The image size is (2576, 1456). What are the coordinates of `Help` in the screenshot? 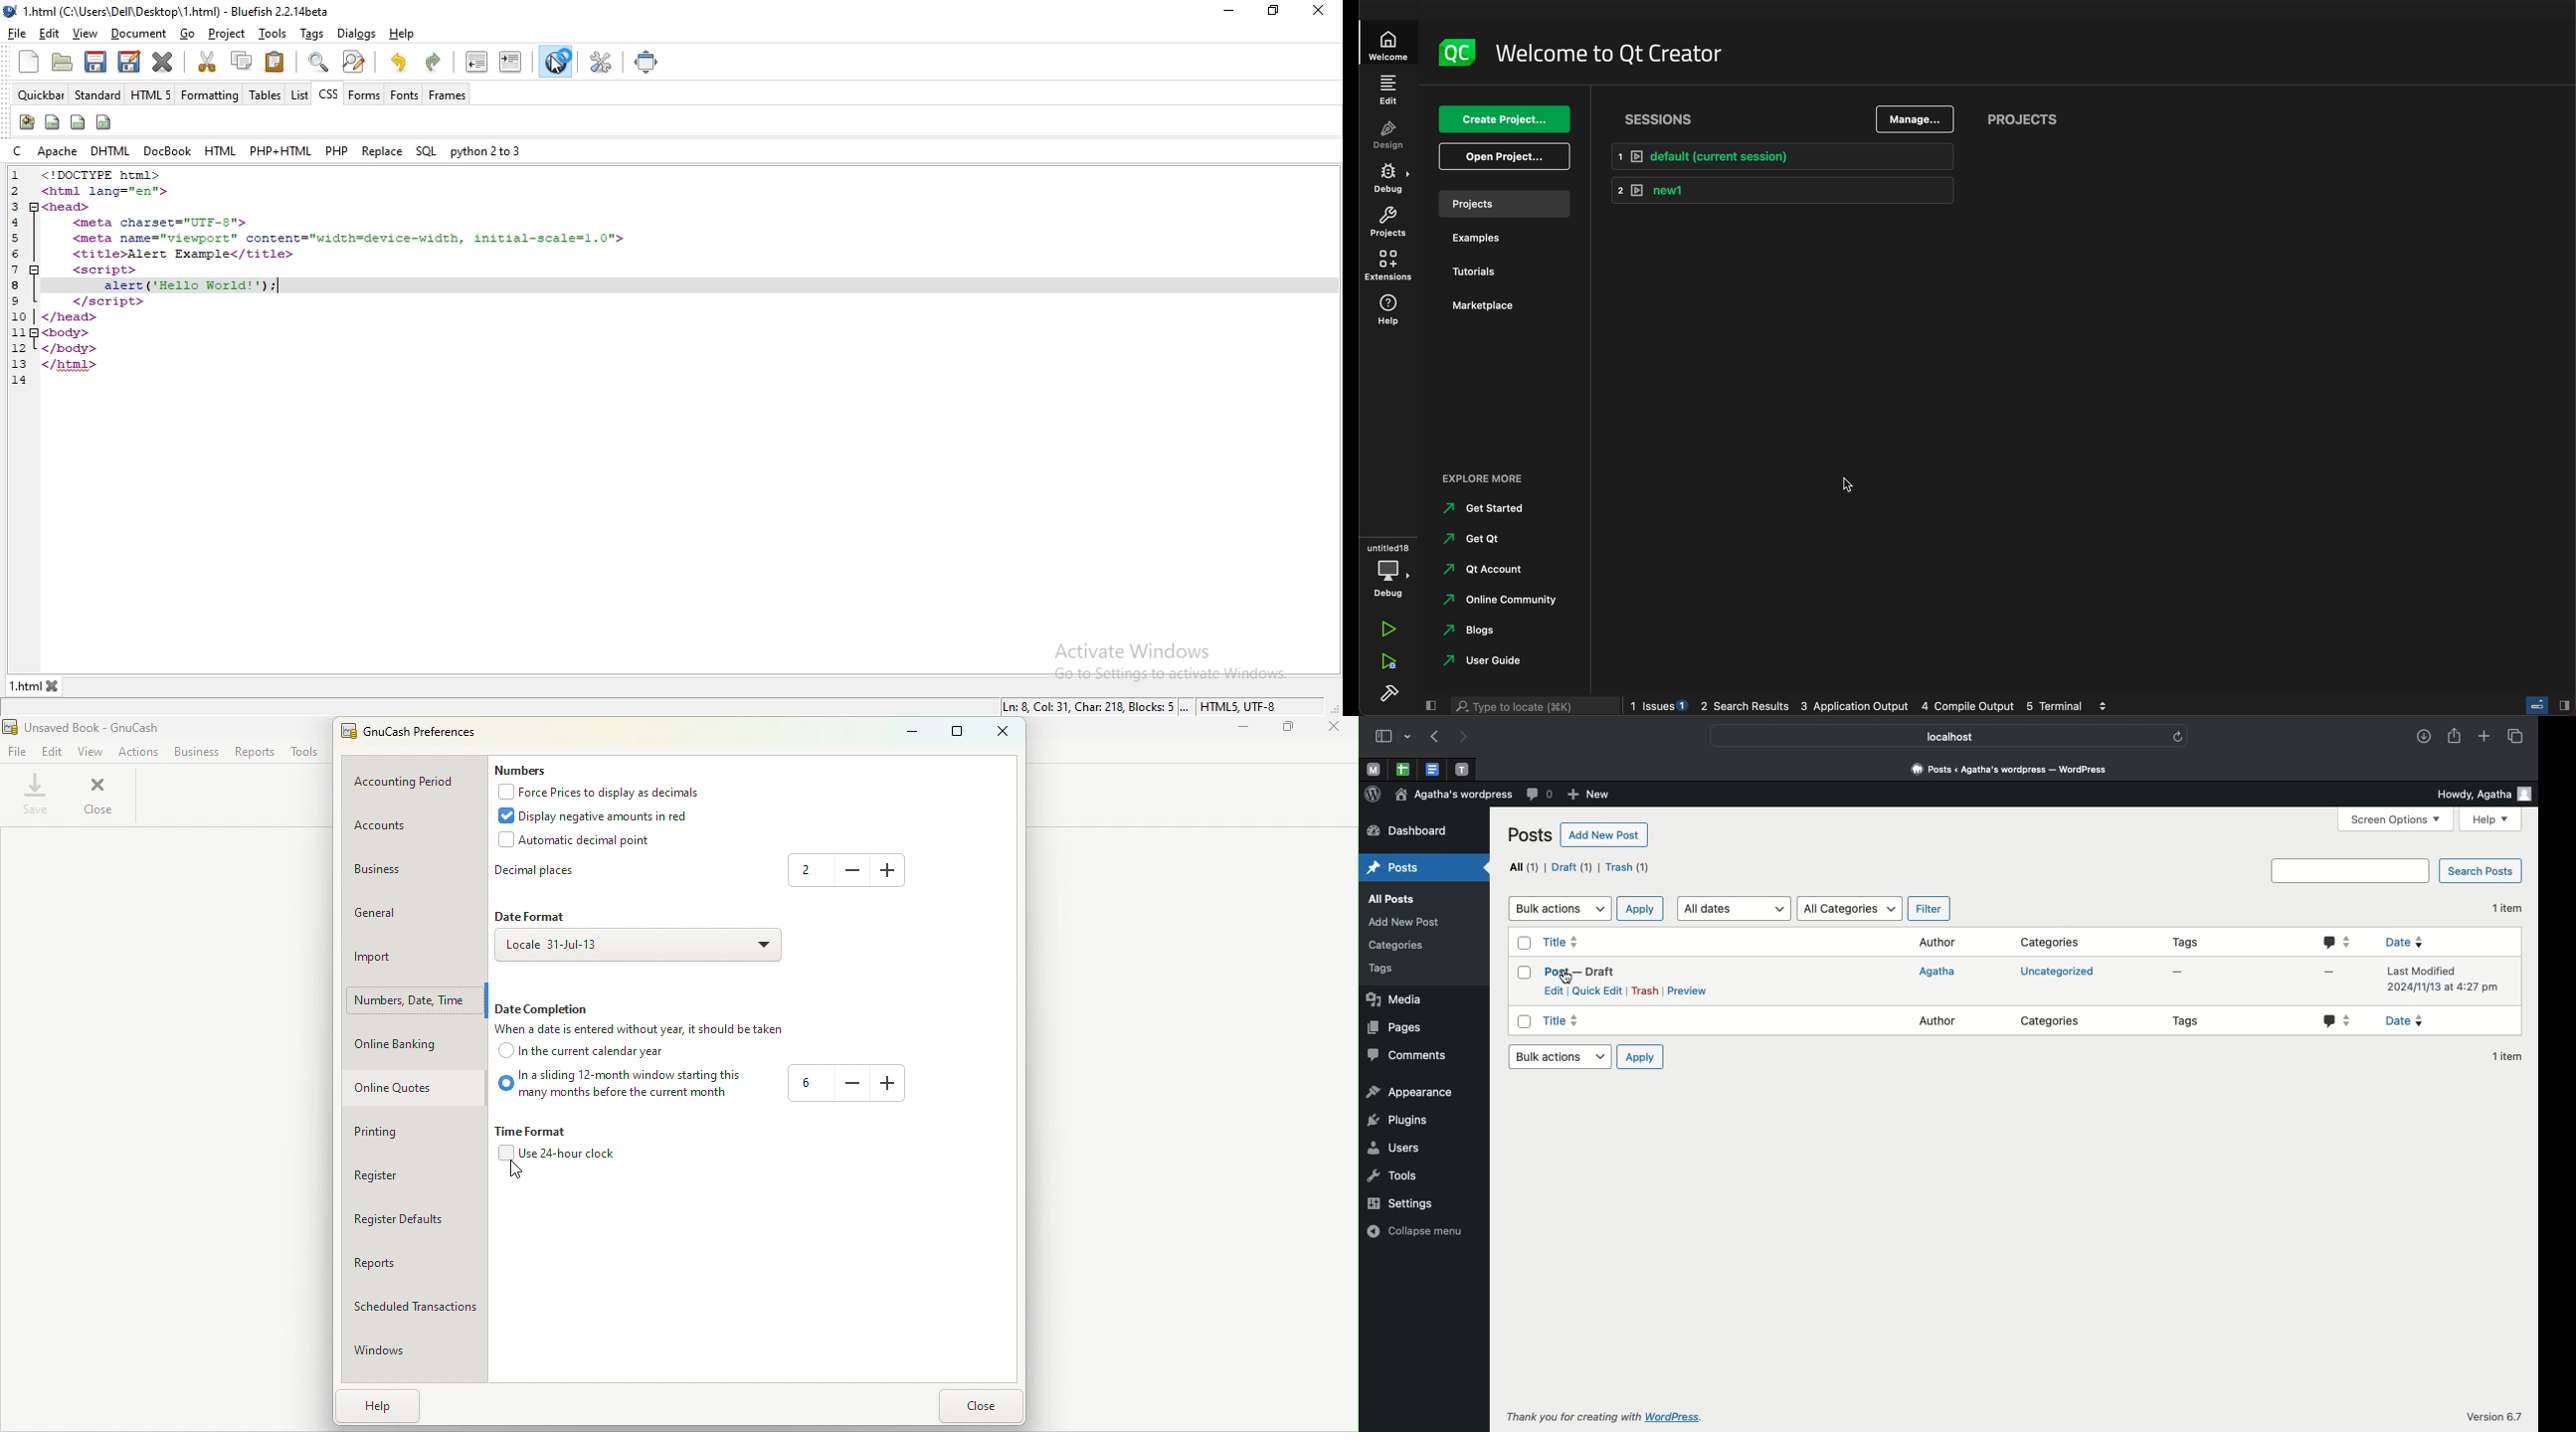 It's located at (382, 1406).